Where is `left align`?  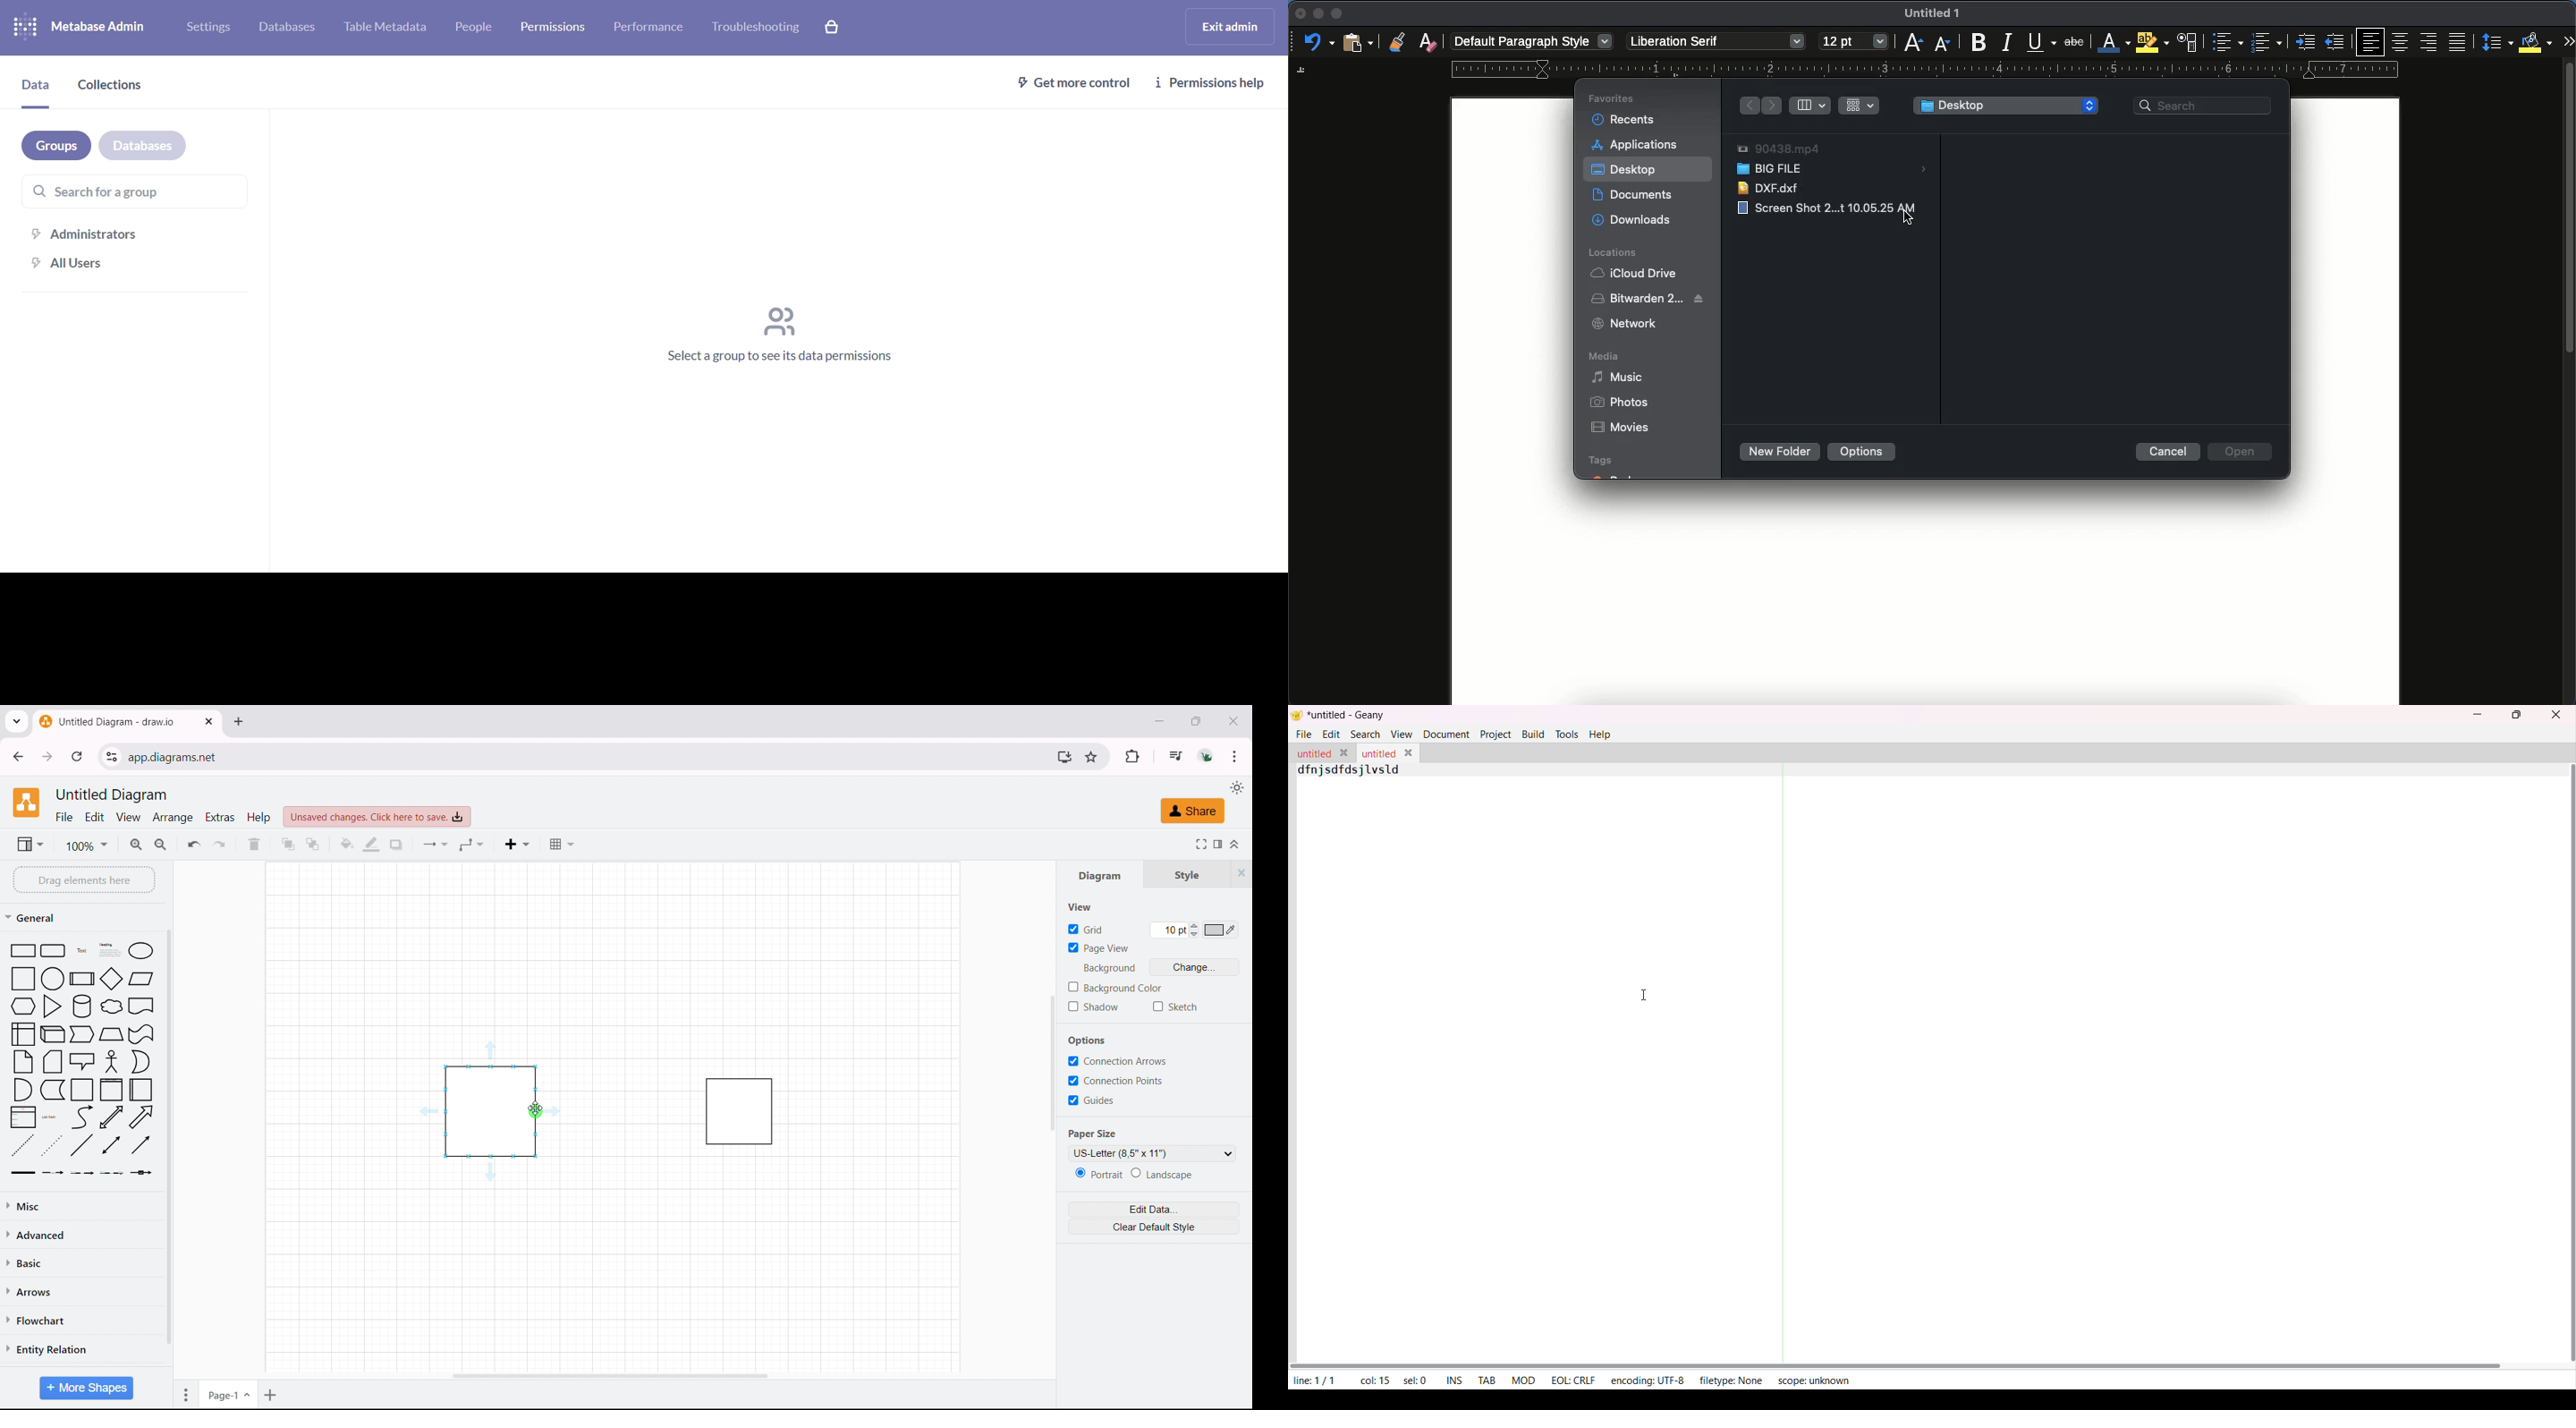 left align is located at coordinates (2372, 41).